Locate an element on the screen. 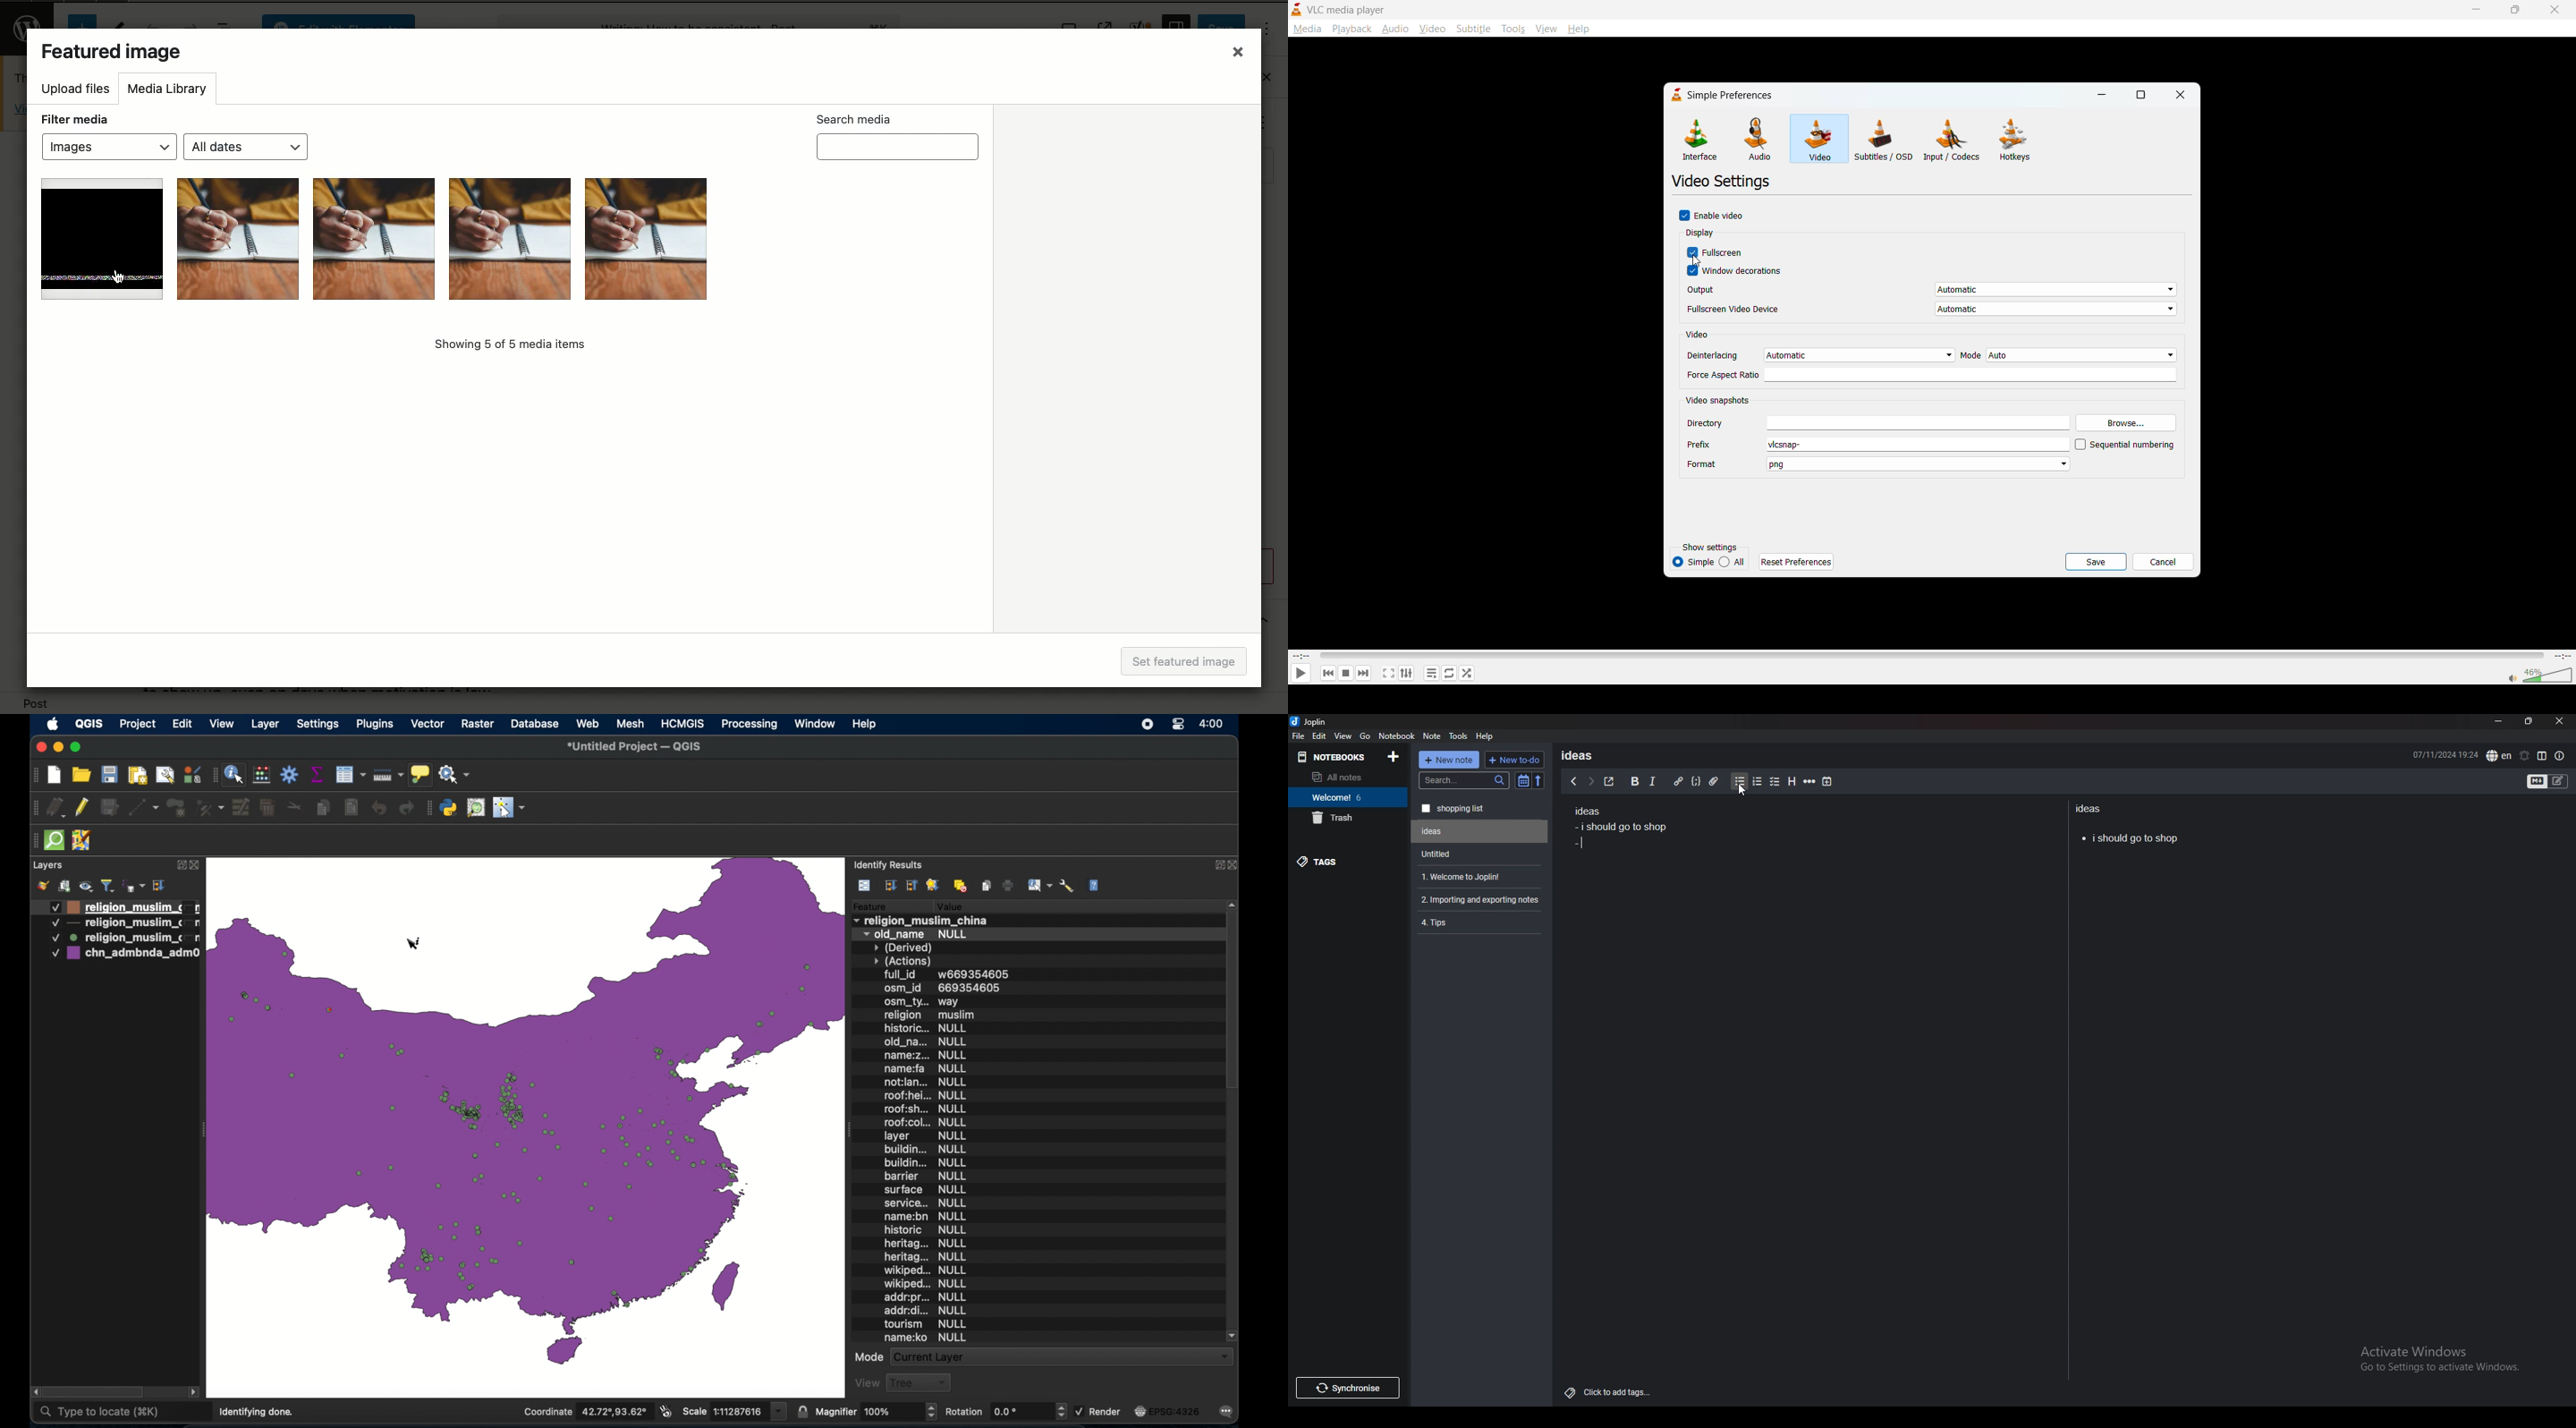 This screenshot has height=1428, width=2576. QGIS is located at coordinates (89, 723).